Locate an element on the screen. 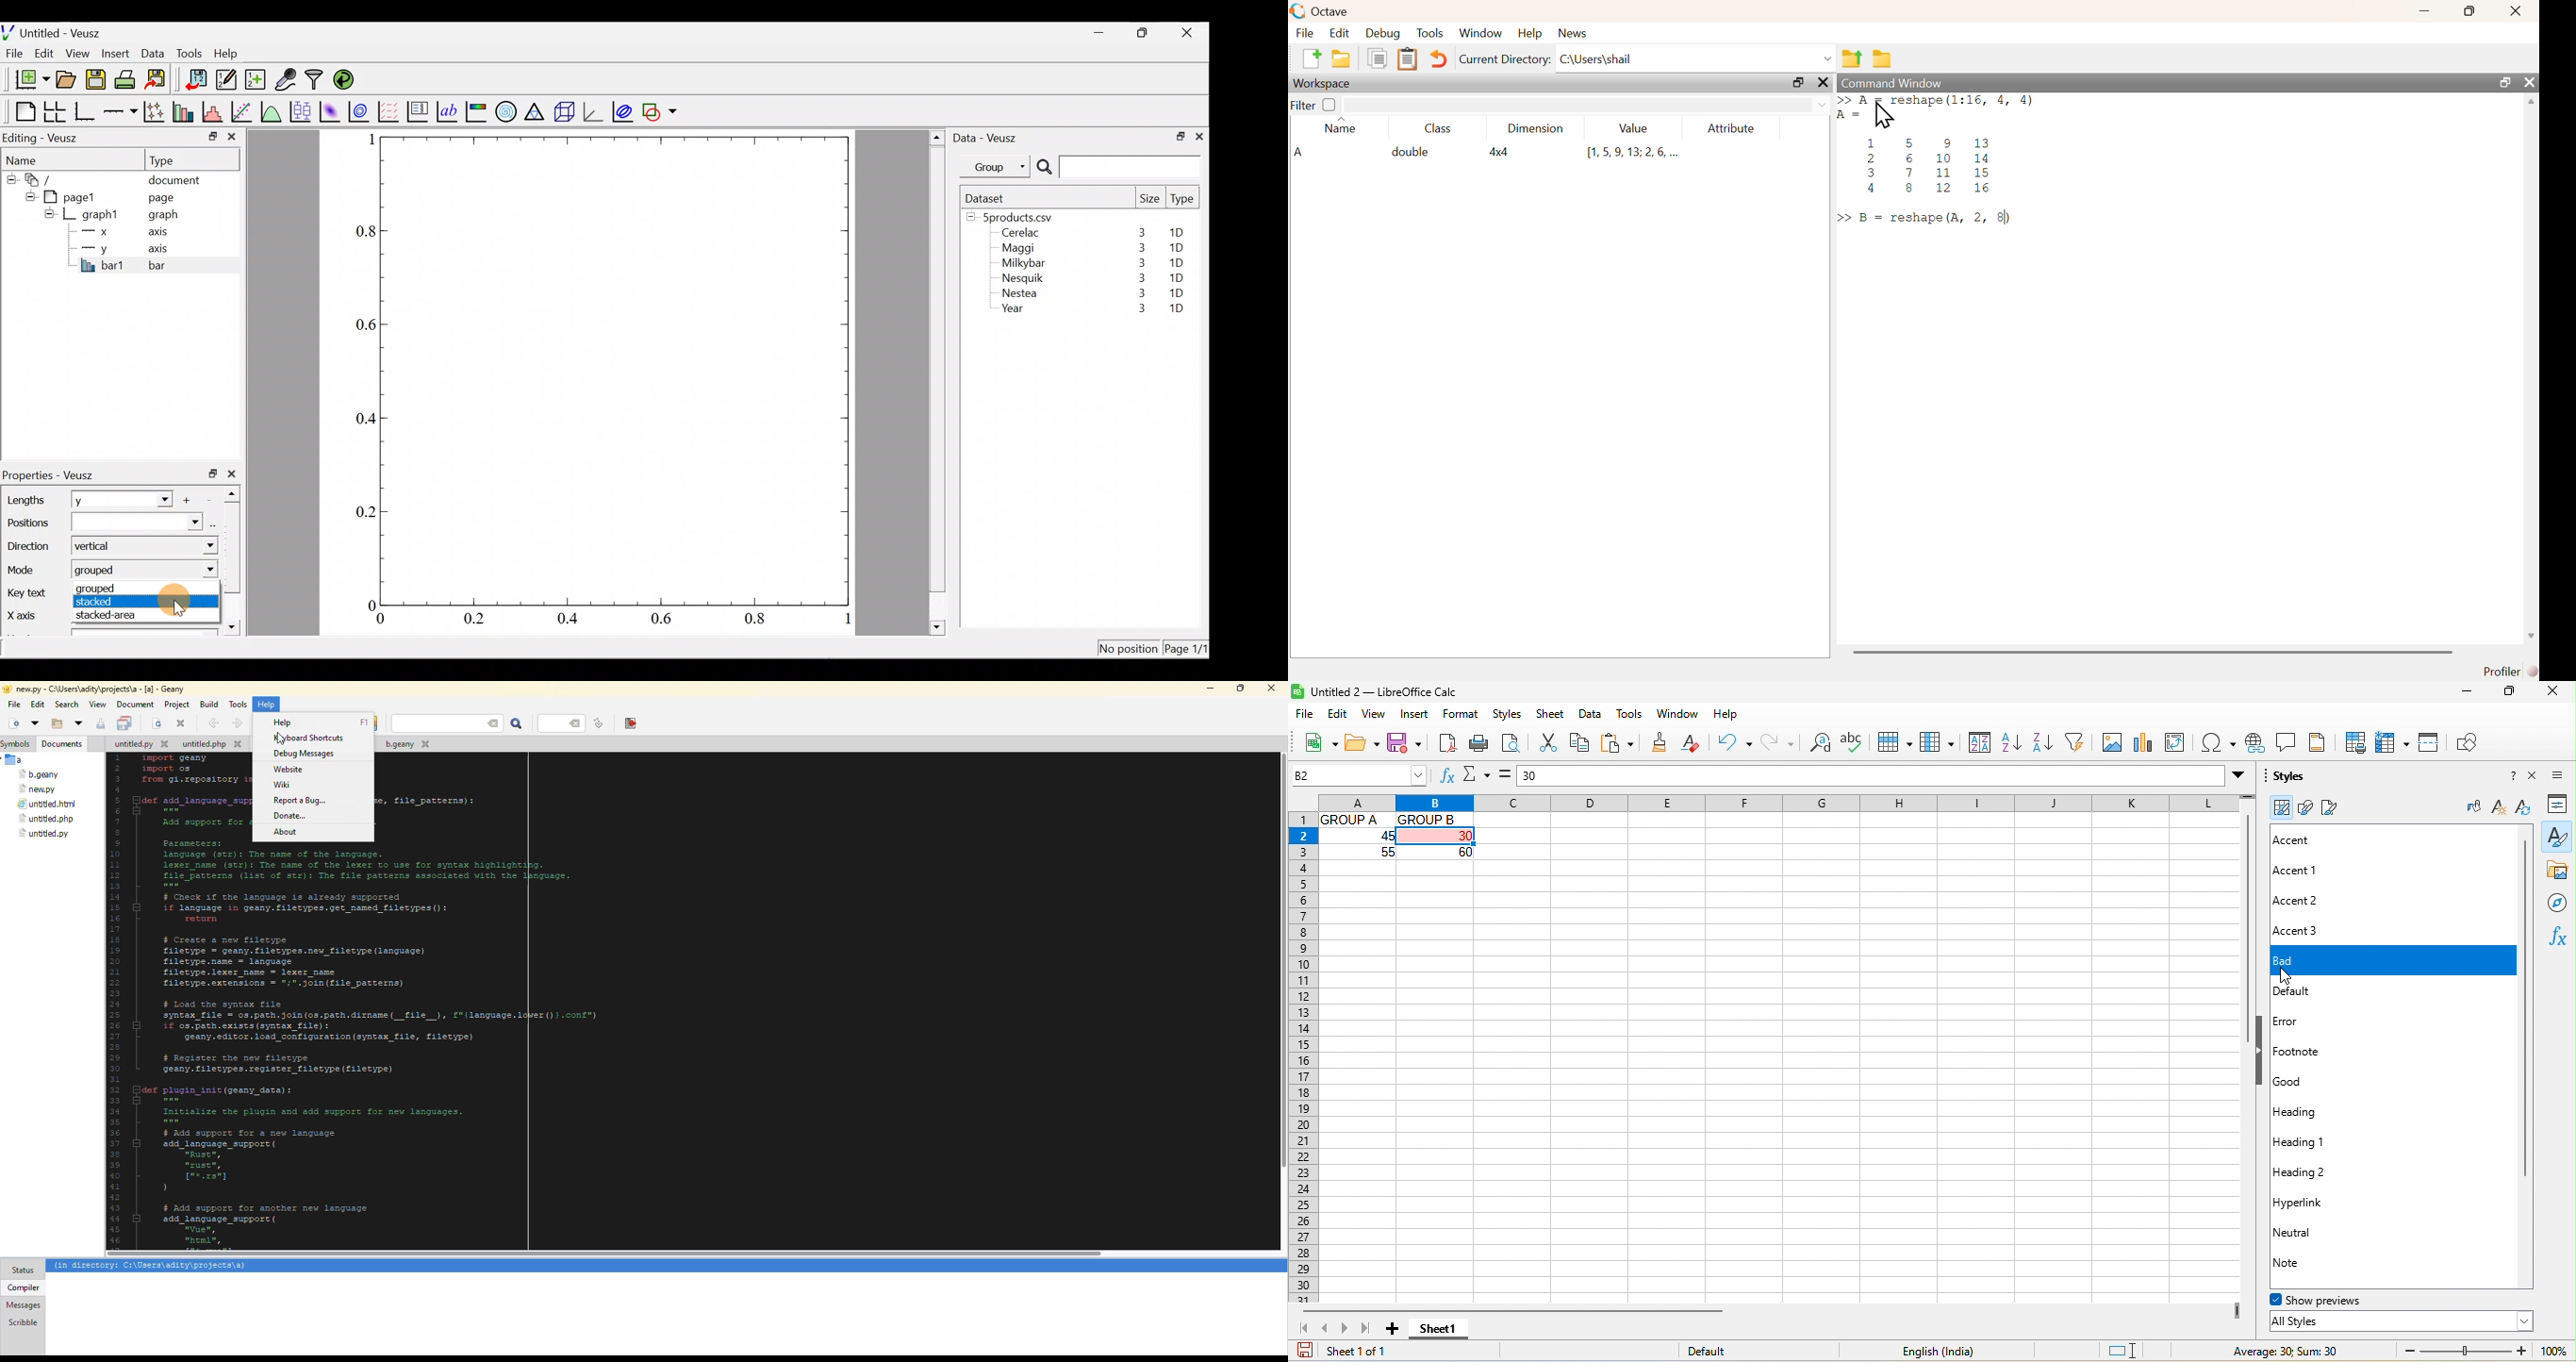 The image size is (2576, 1372). Import data into veusz is located at coordinates (197, 80).